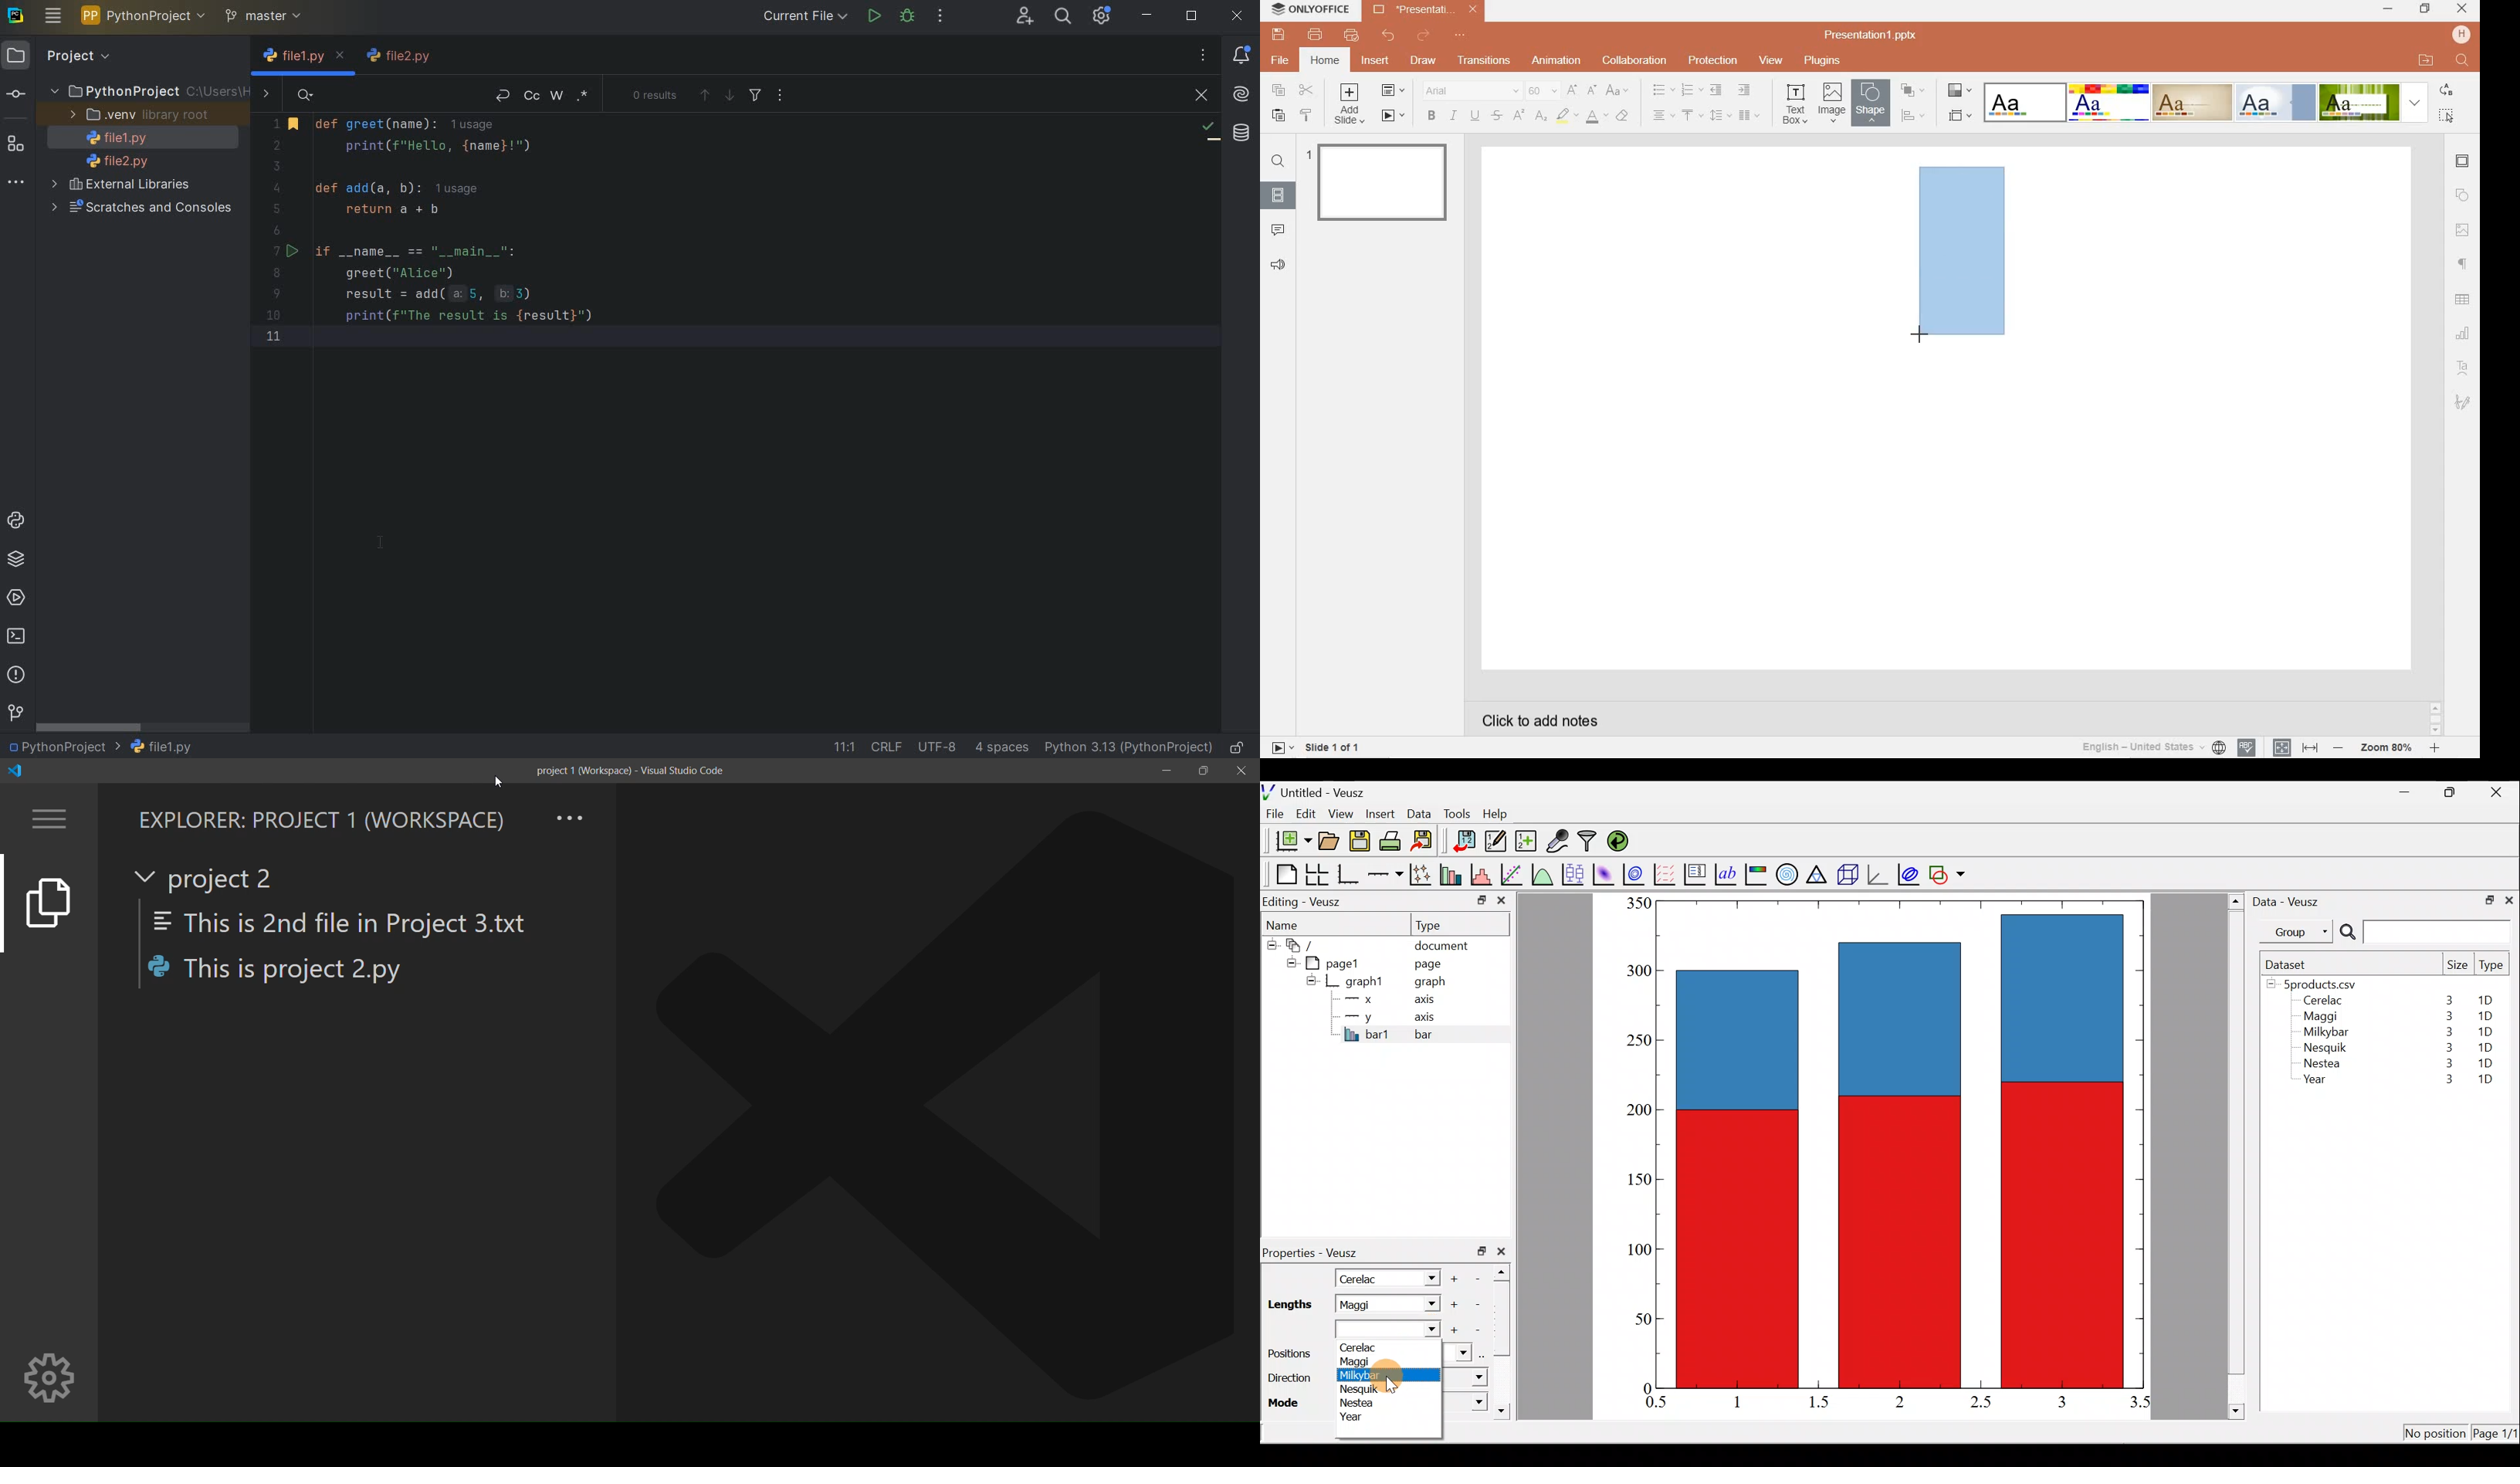 The image size is (2520, 1484). What do you see at coordinates (1638, 903) in the screenshot?
I see `350` at bounding box center [1638, 903].